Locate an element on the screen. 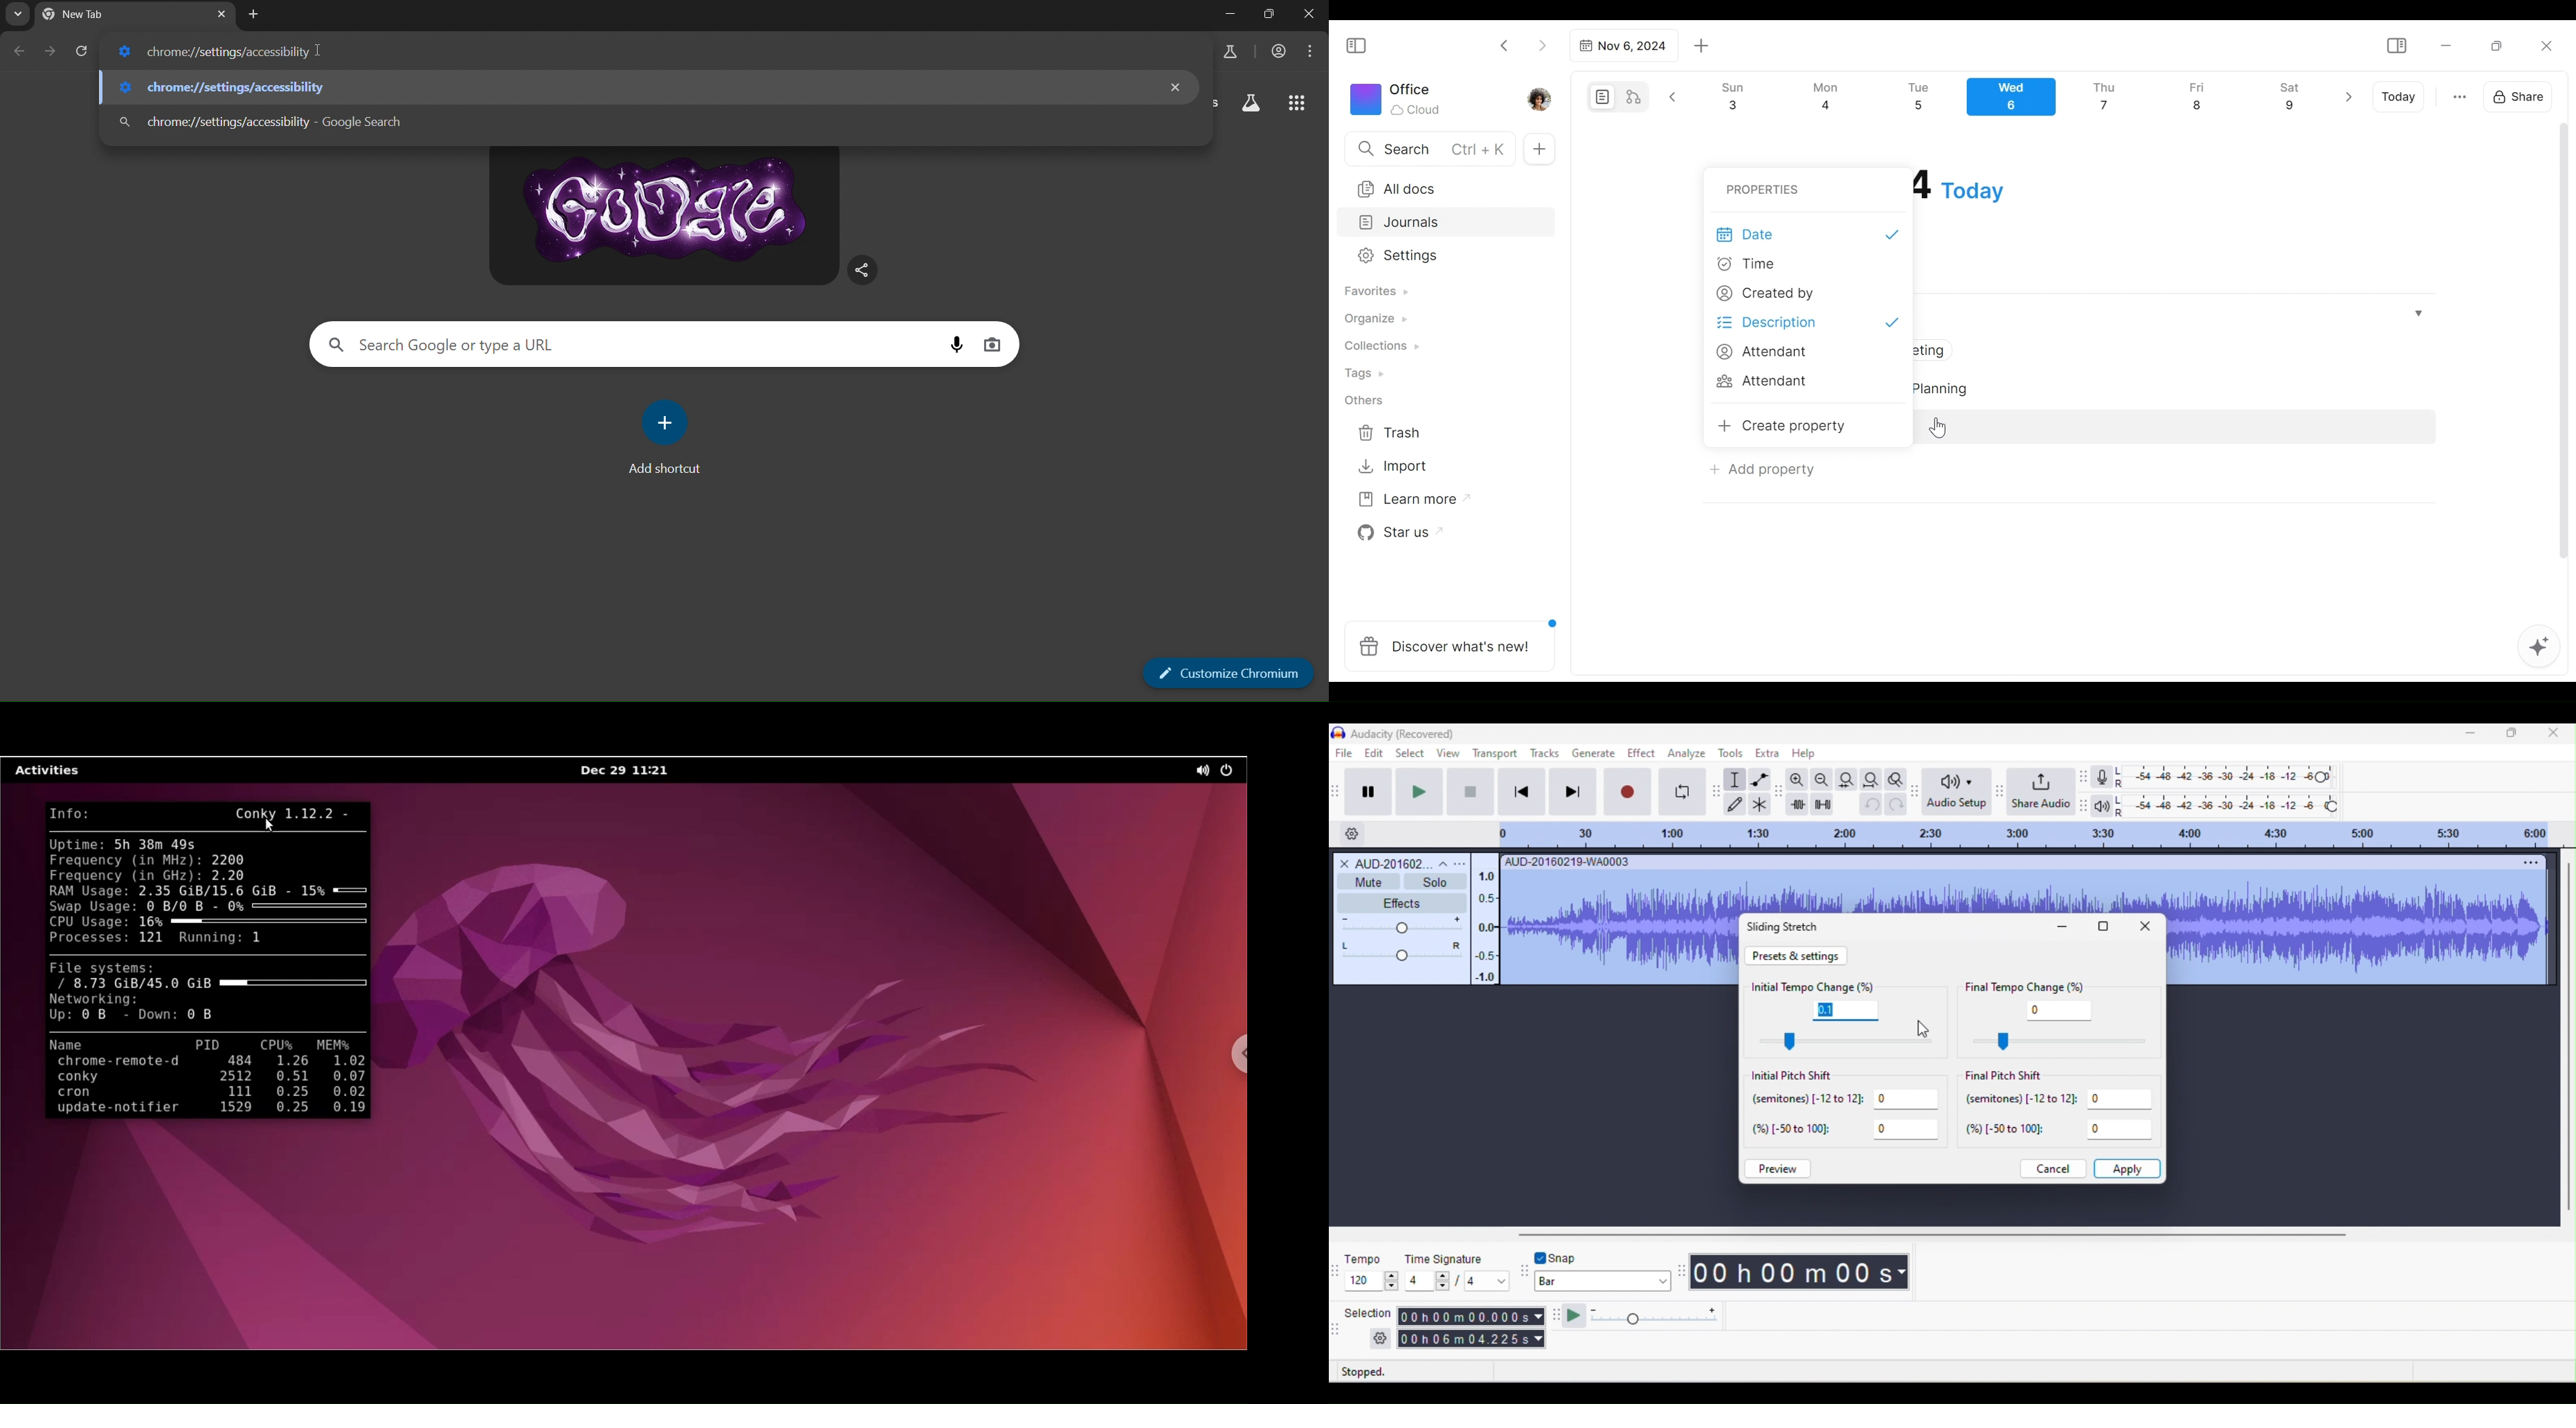 This screenshot has height=1428, width=2576. % is located at coordinates (2061, 1131).